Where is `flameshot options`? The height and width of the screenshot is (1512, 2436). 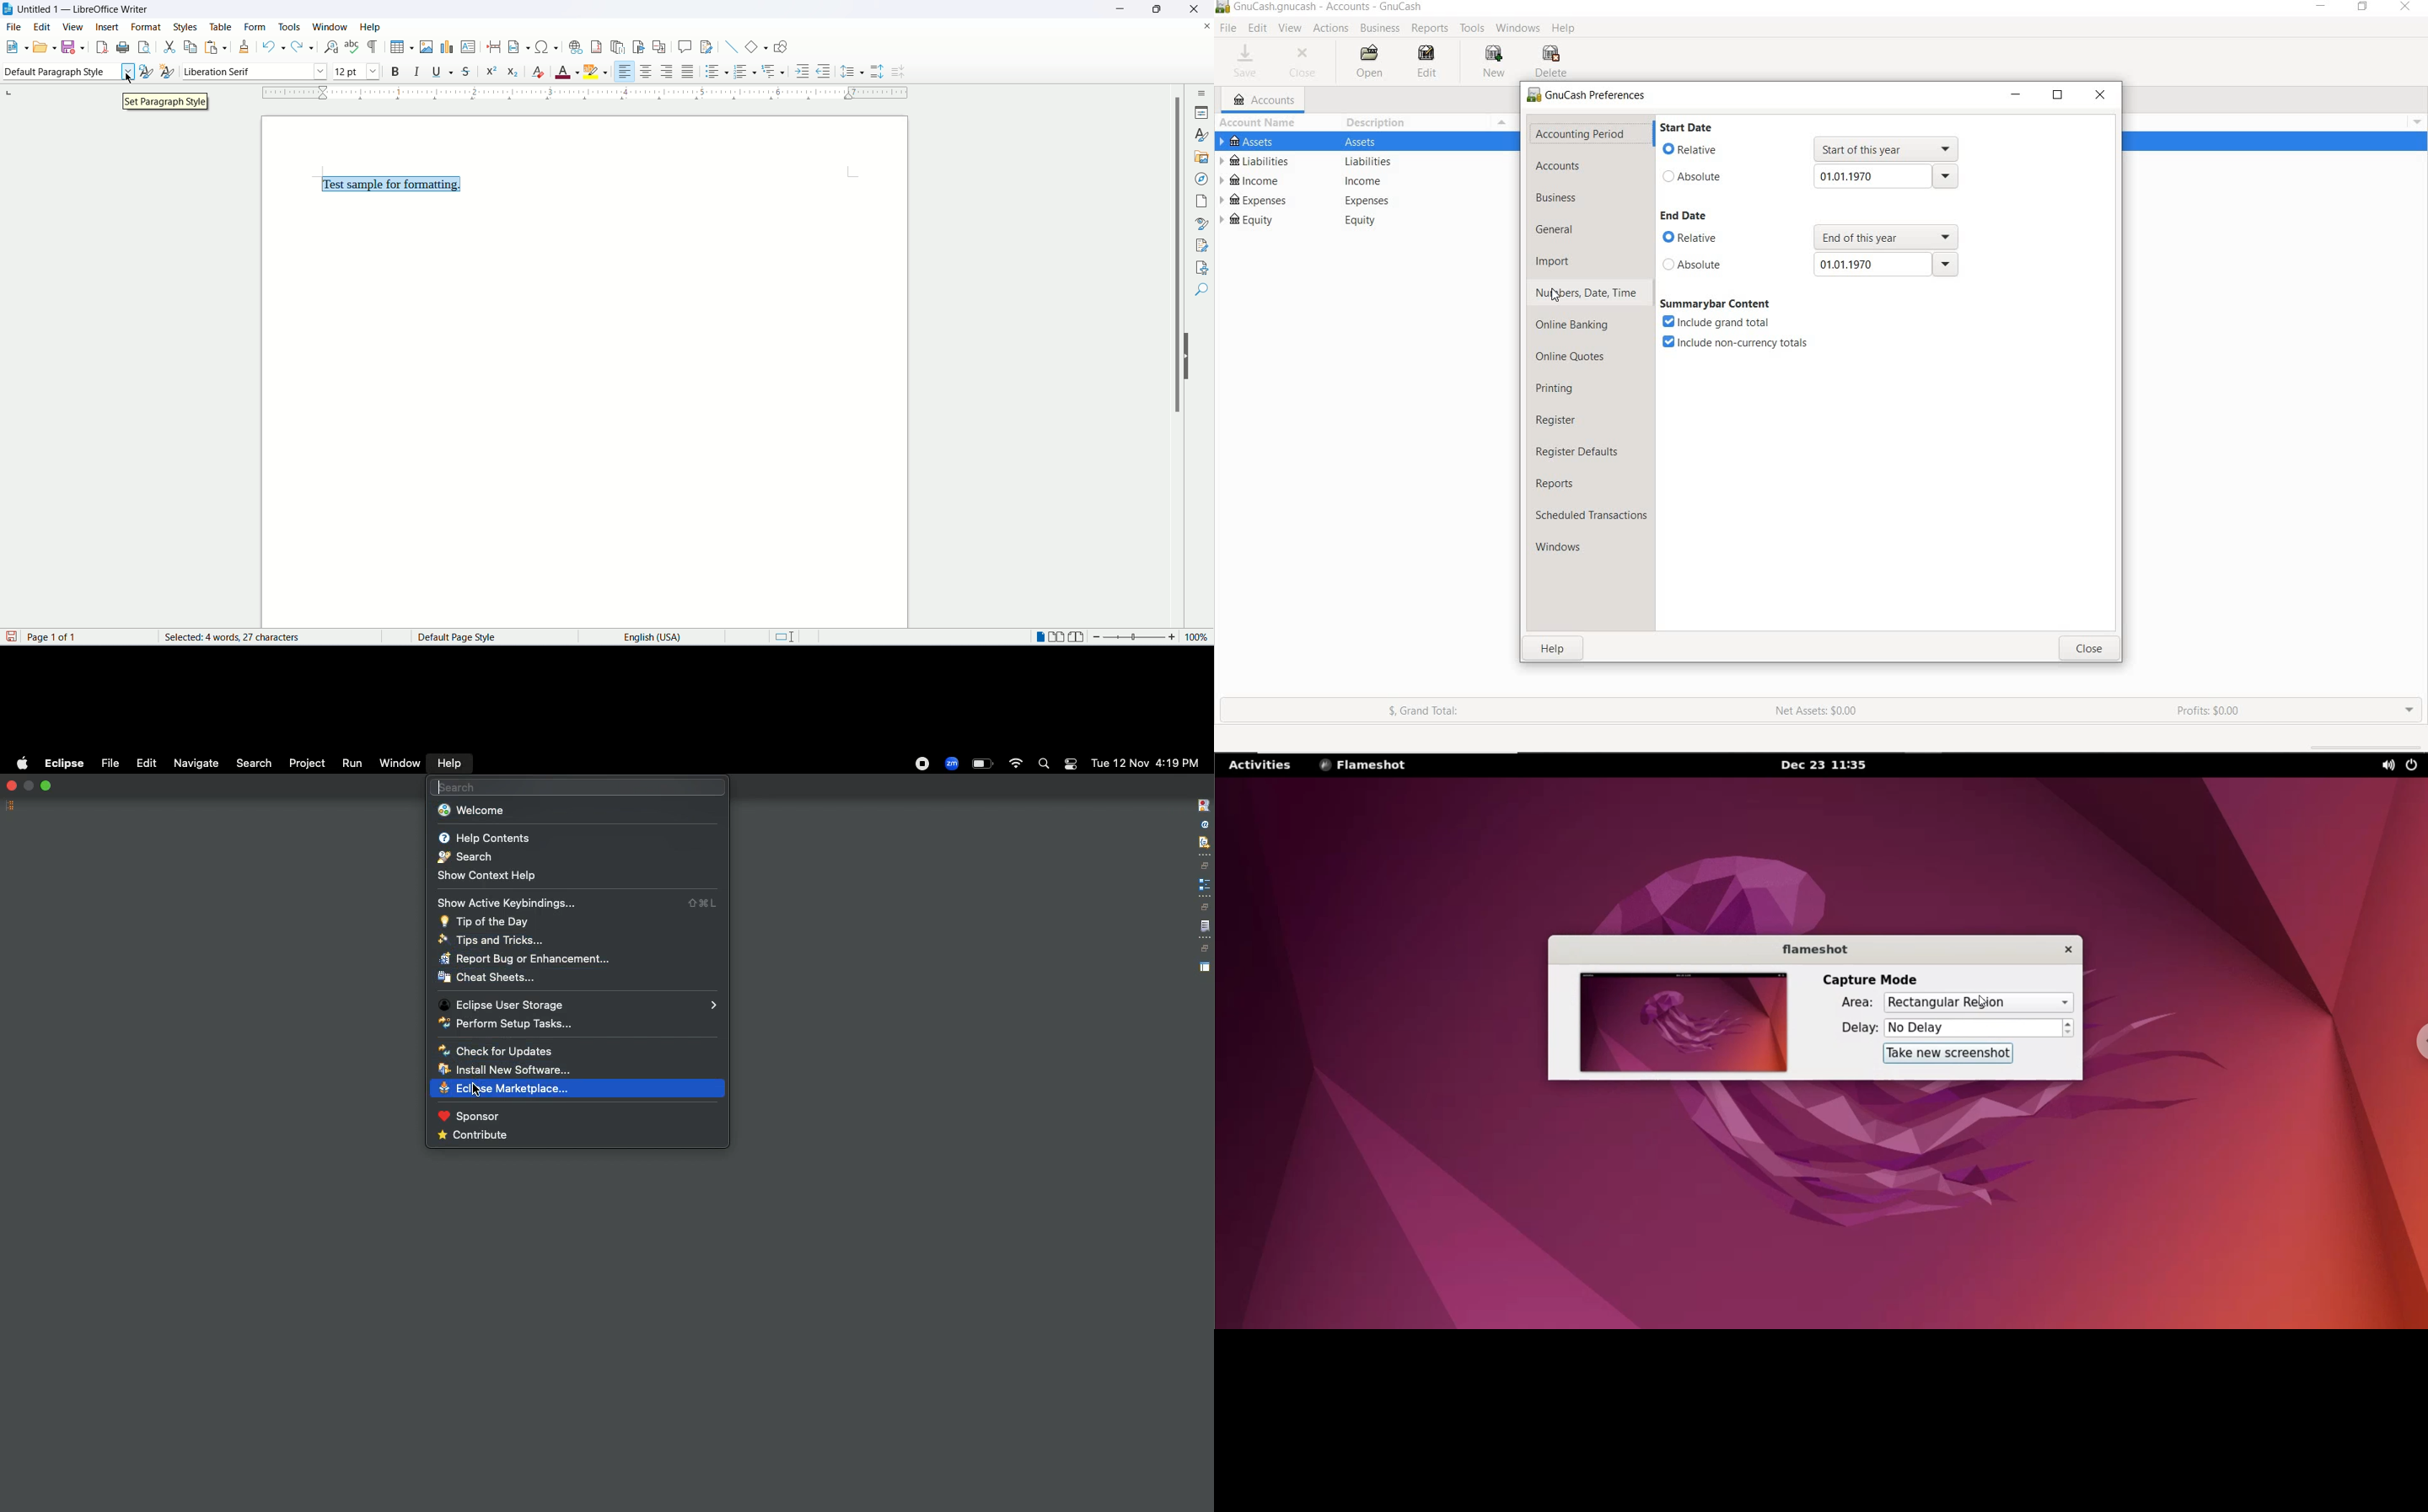 flameshot options is located at coordinates (1370, 767).